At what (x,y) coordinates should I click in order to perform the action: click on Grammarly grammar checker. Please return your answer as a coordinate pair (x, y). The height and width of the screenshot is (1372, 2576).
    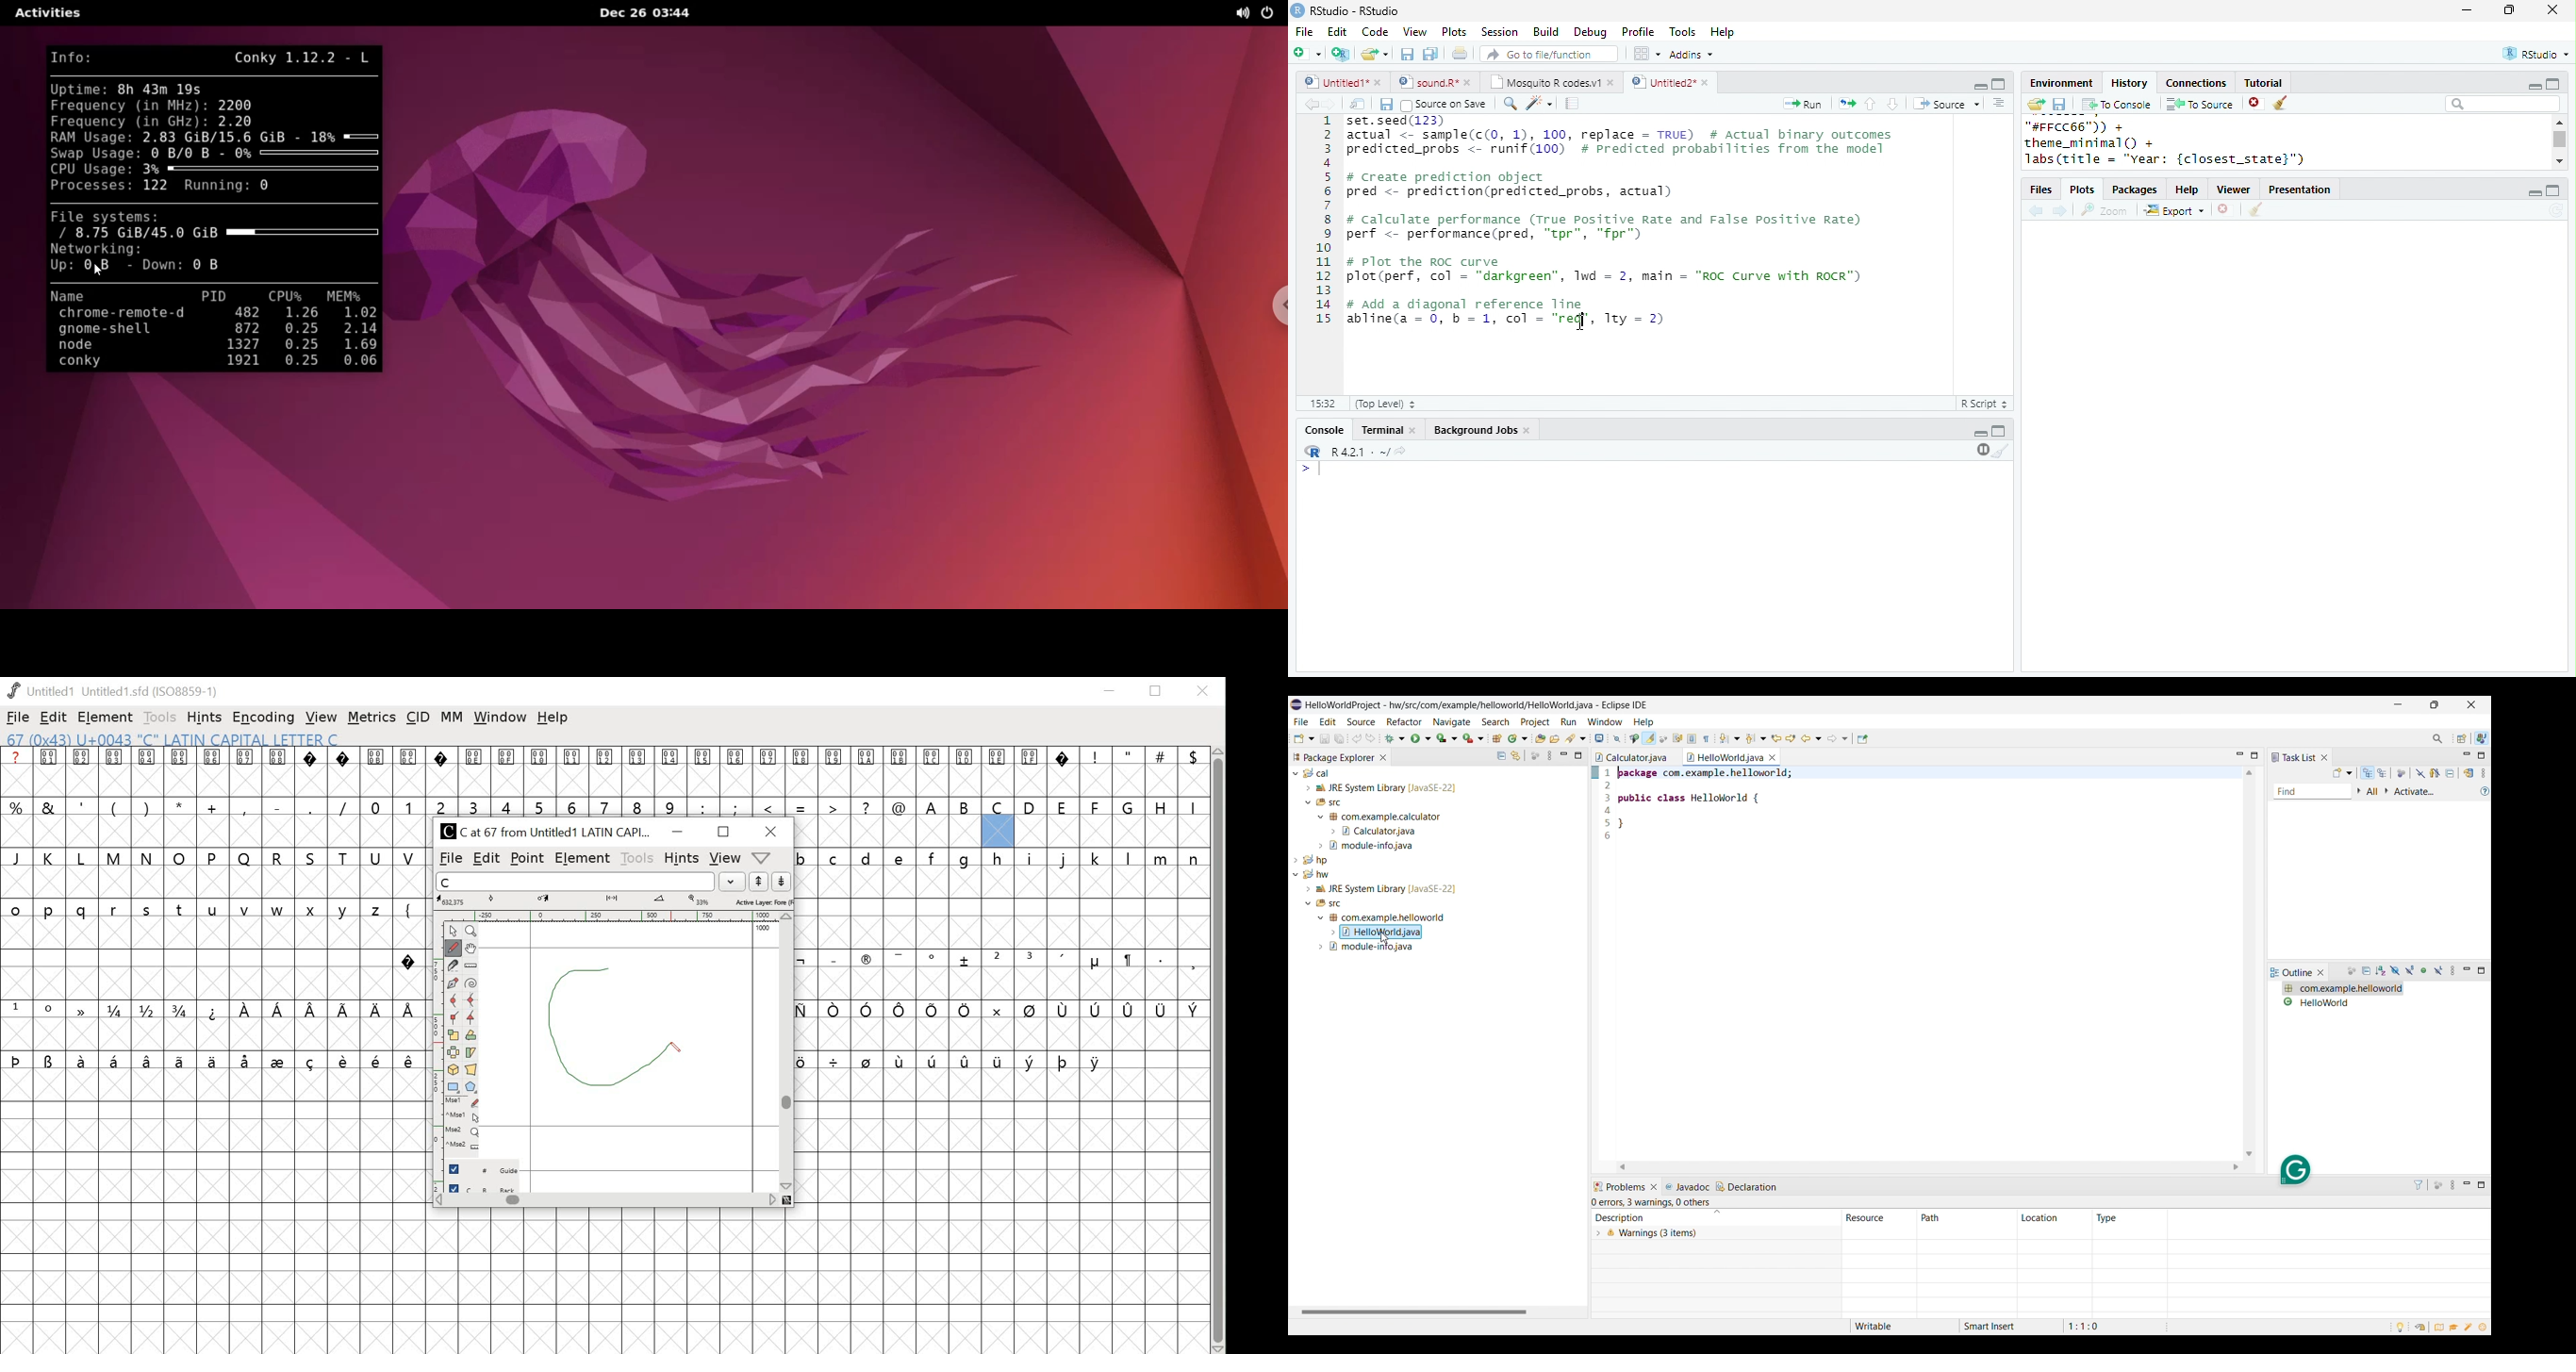
    Looking at the image, I should click on (2295, 1170).